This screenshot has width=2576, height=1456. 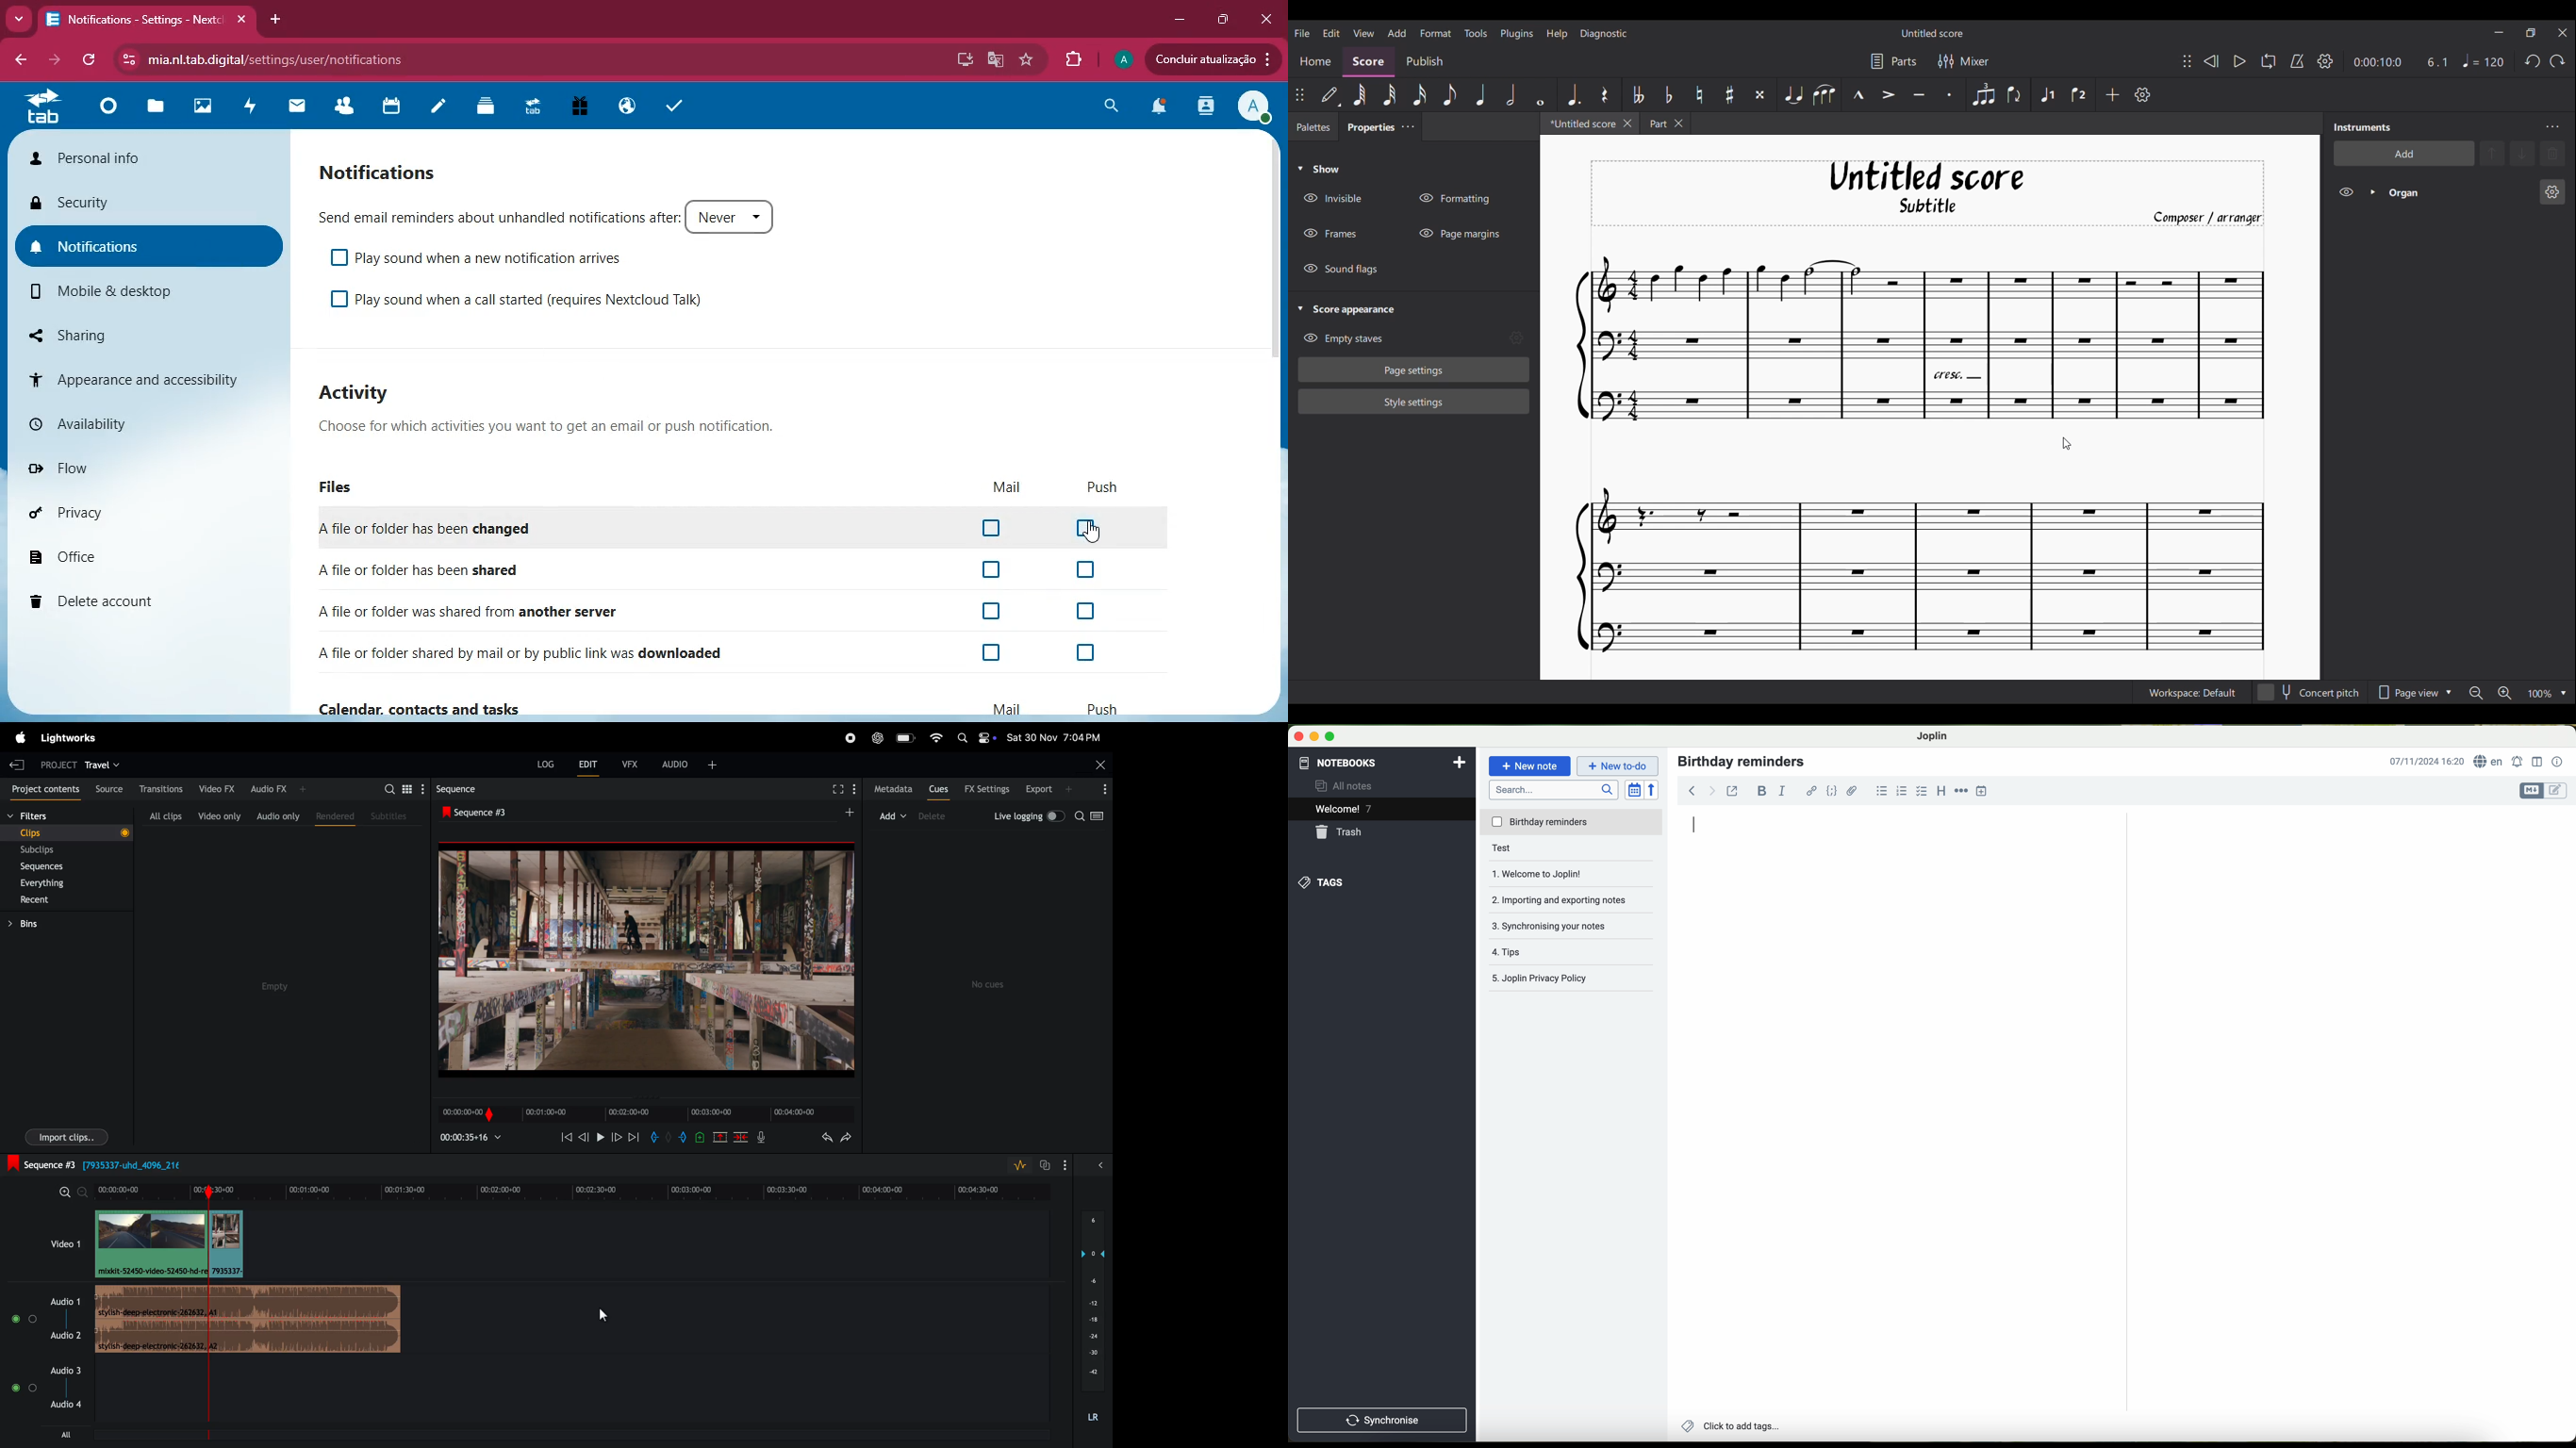 What do you see at coordinates (457, 788) in the screenshot?
I see `sequence` at bounding box center [457, 788].